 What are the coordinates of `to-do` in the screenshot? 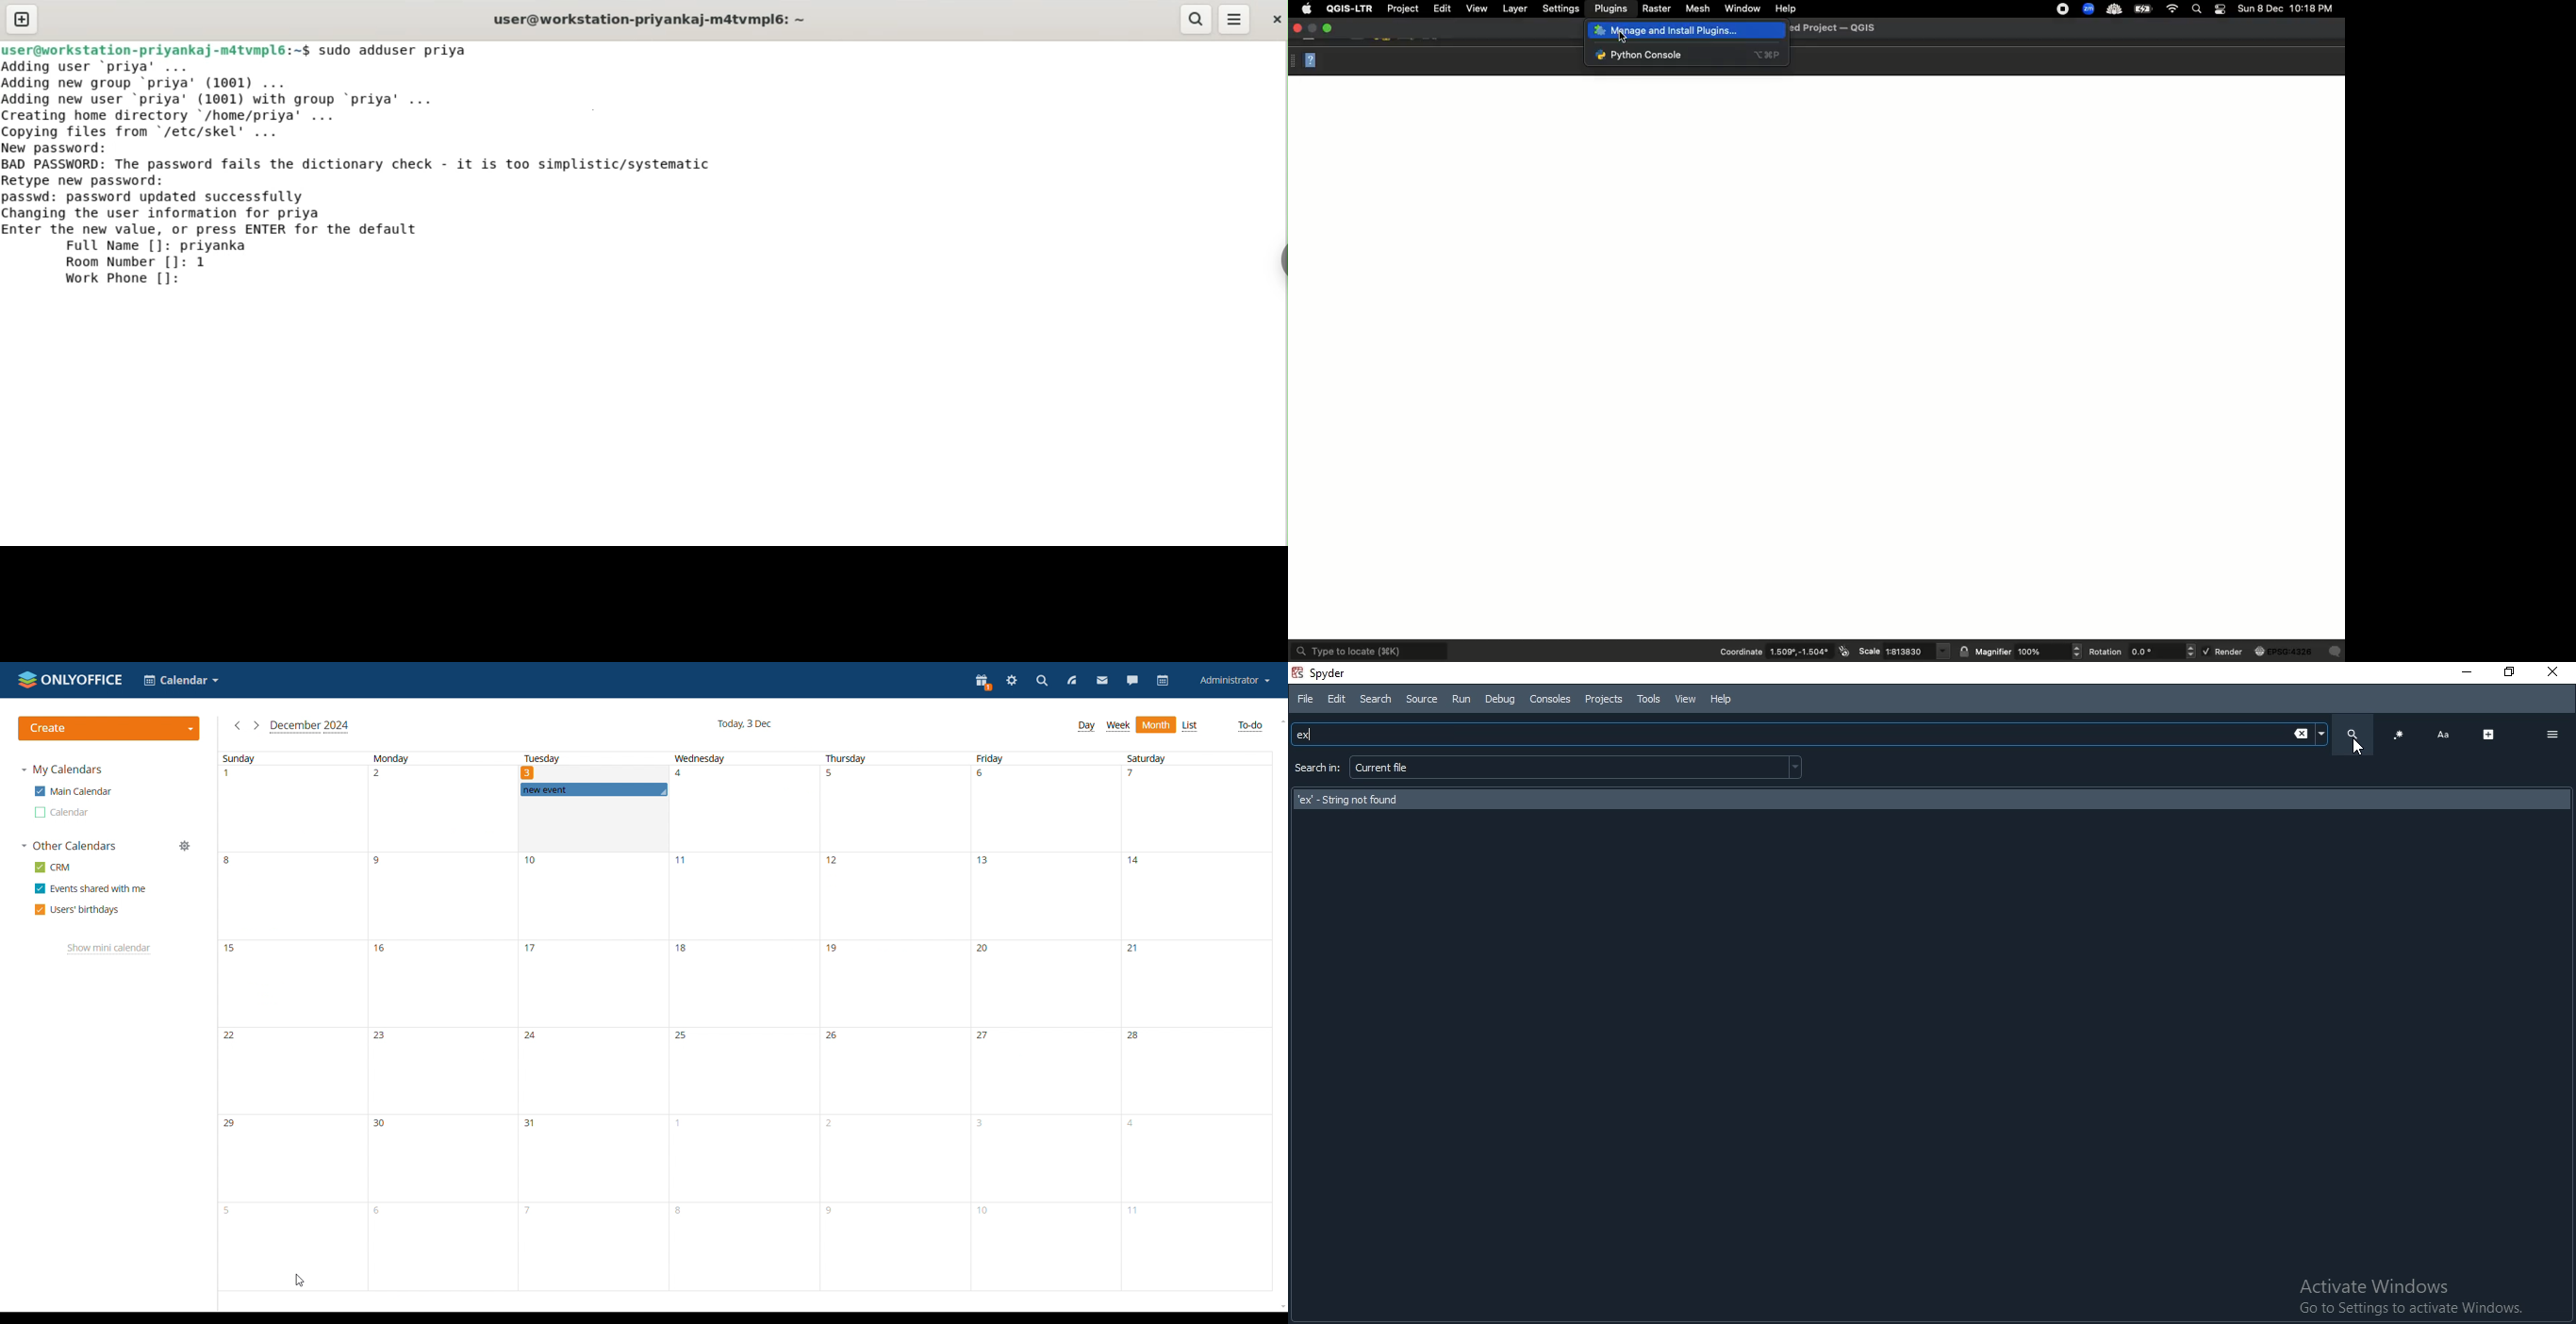 It's located at (1250, 725).